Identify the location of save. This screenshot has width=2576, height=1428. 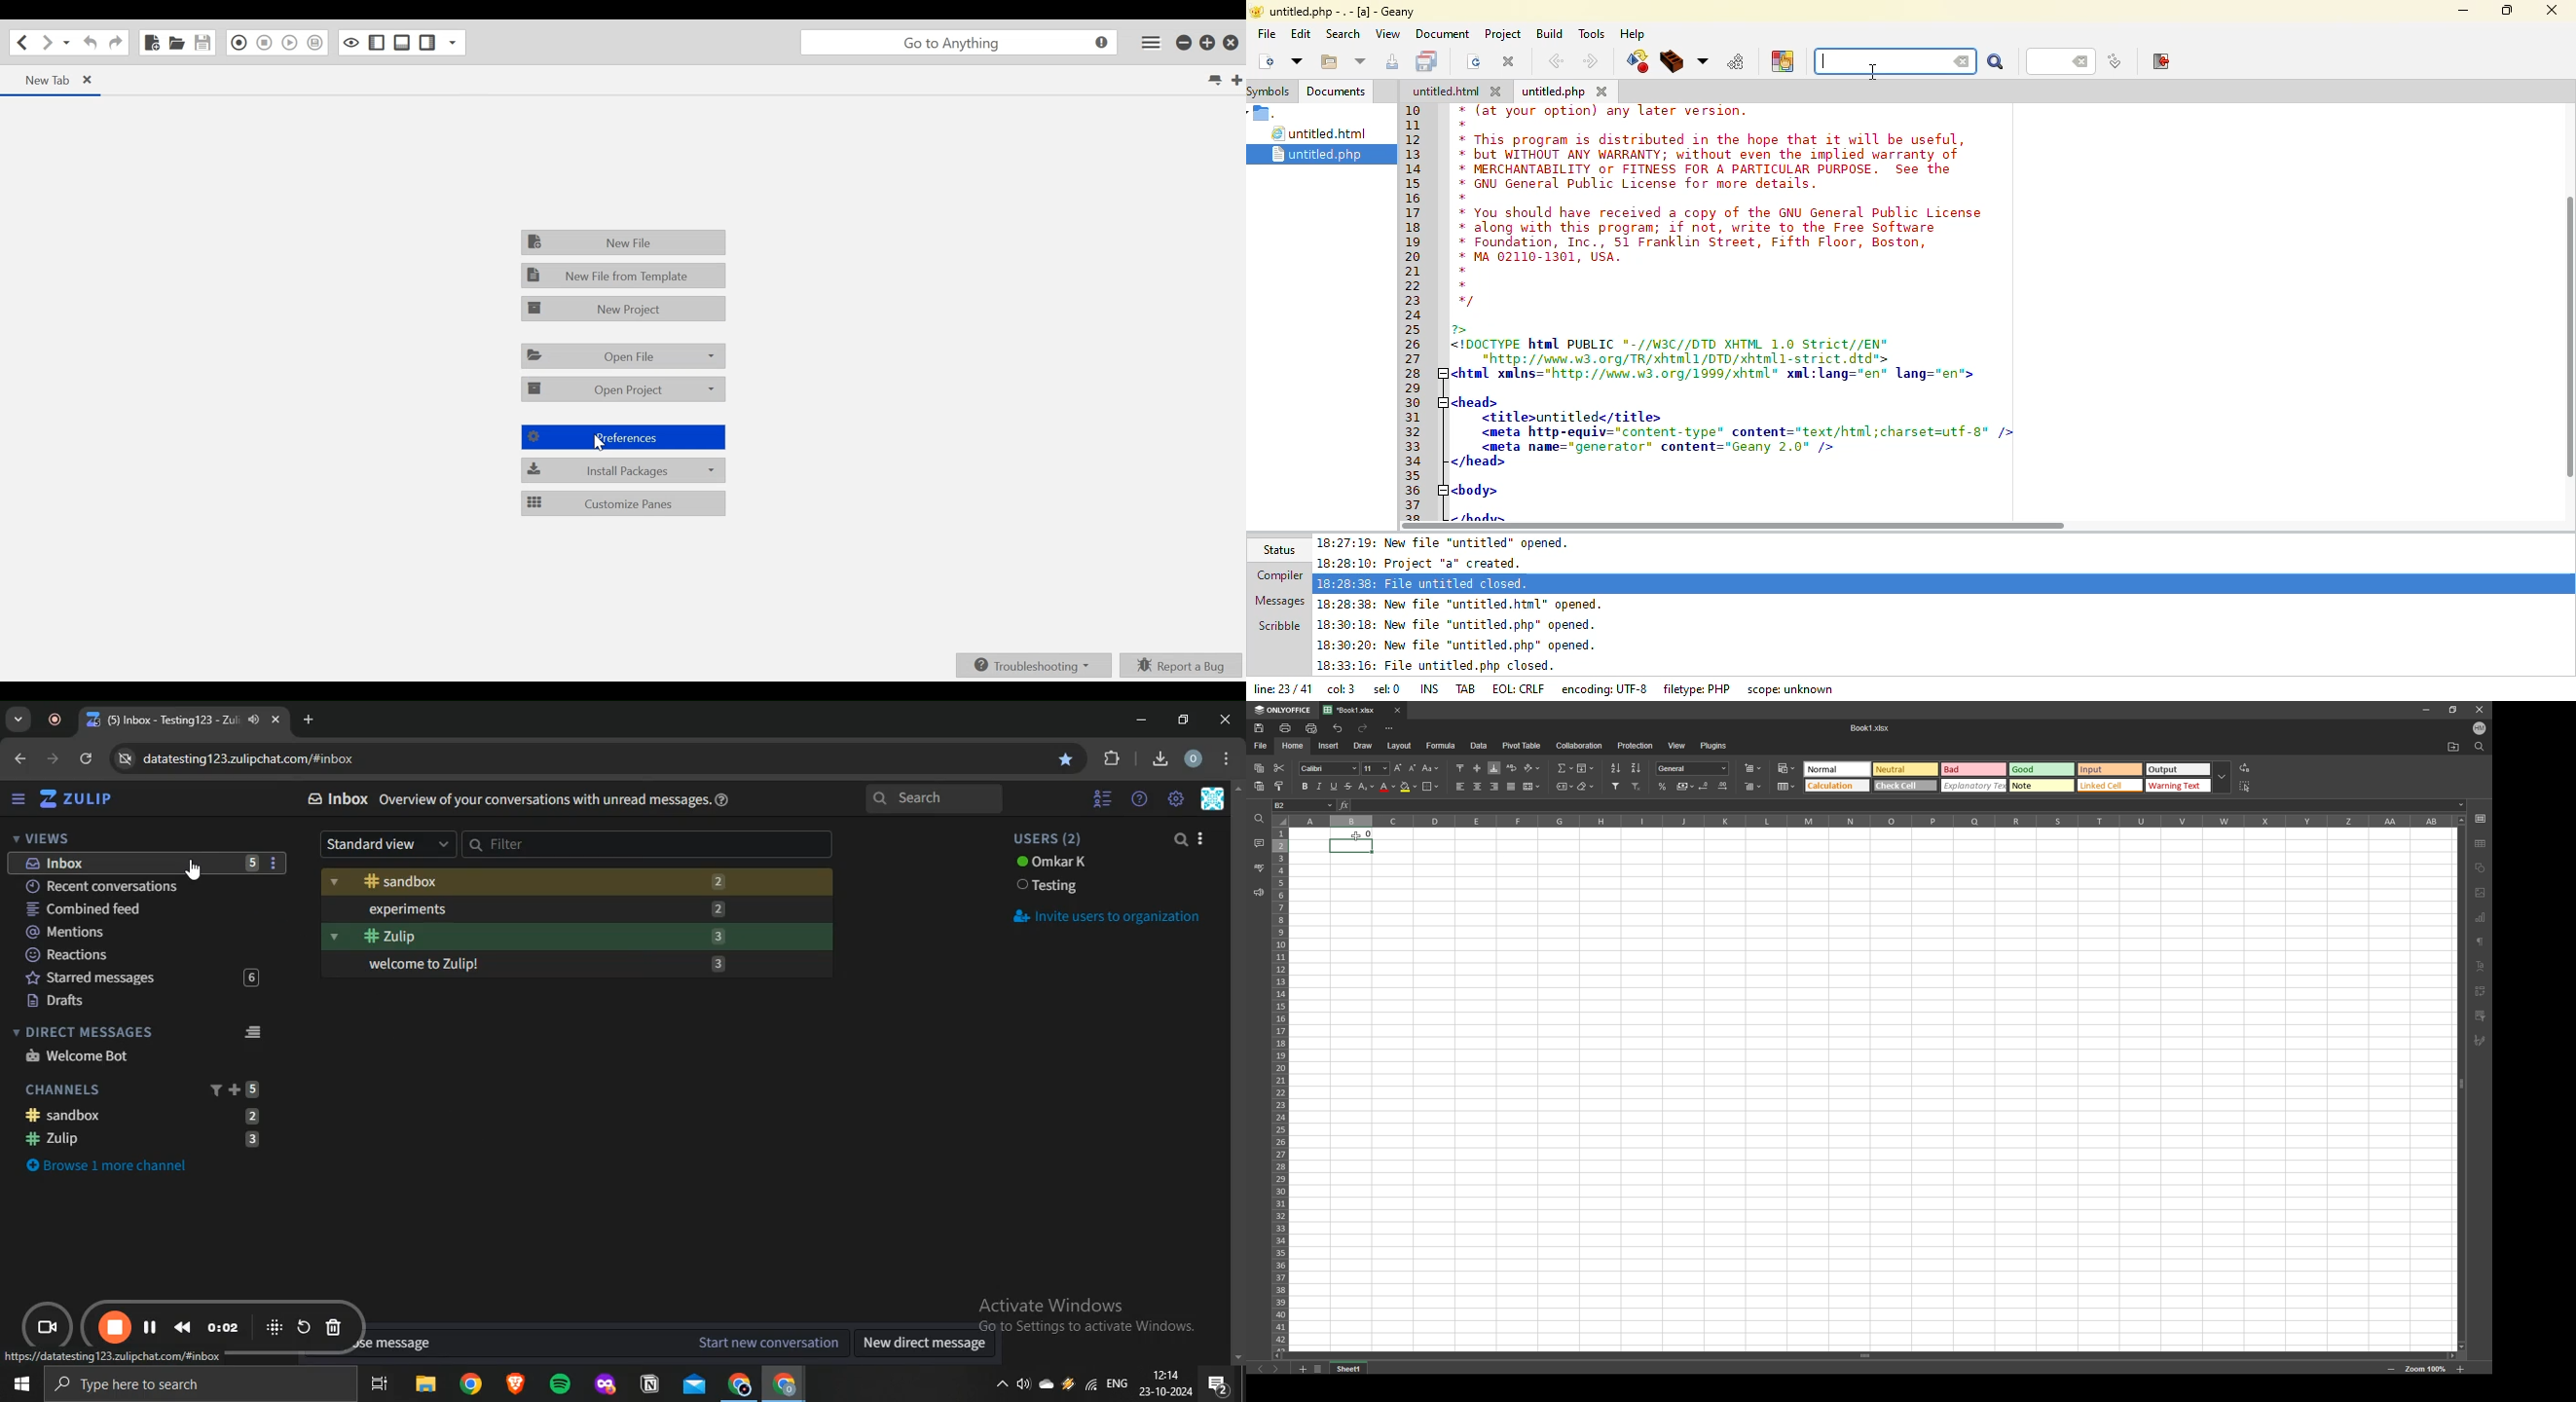
(1258, 728).